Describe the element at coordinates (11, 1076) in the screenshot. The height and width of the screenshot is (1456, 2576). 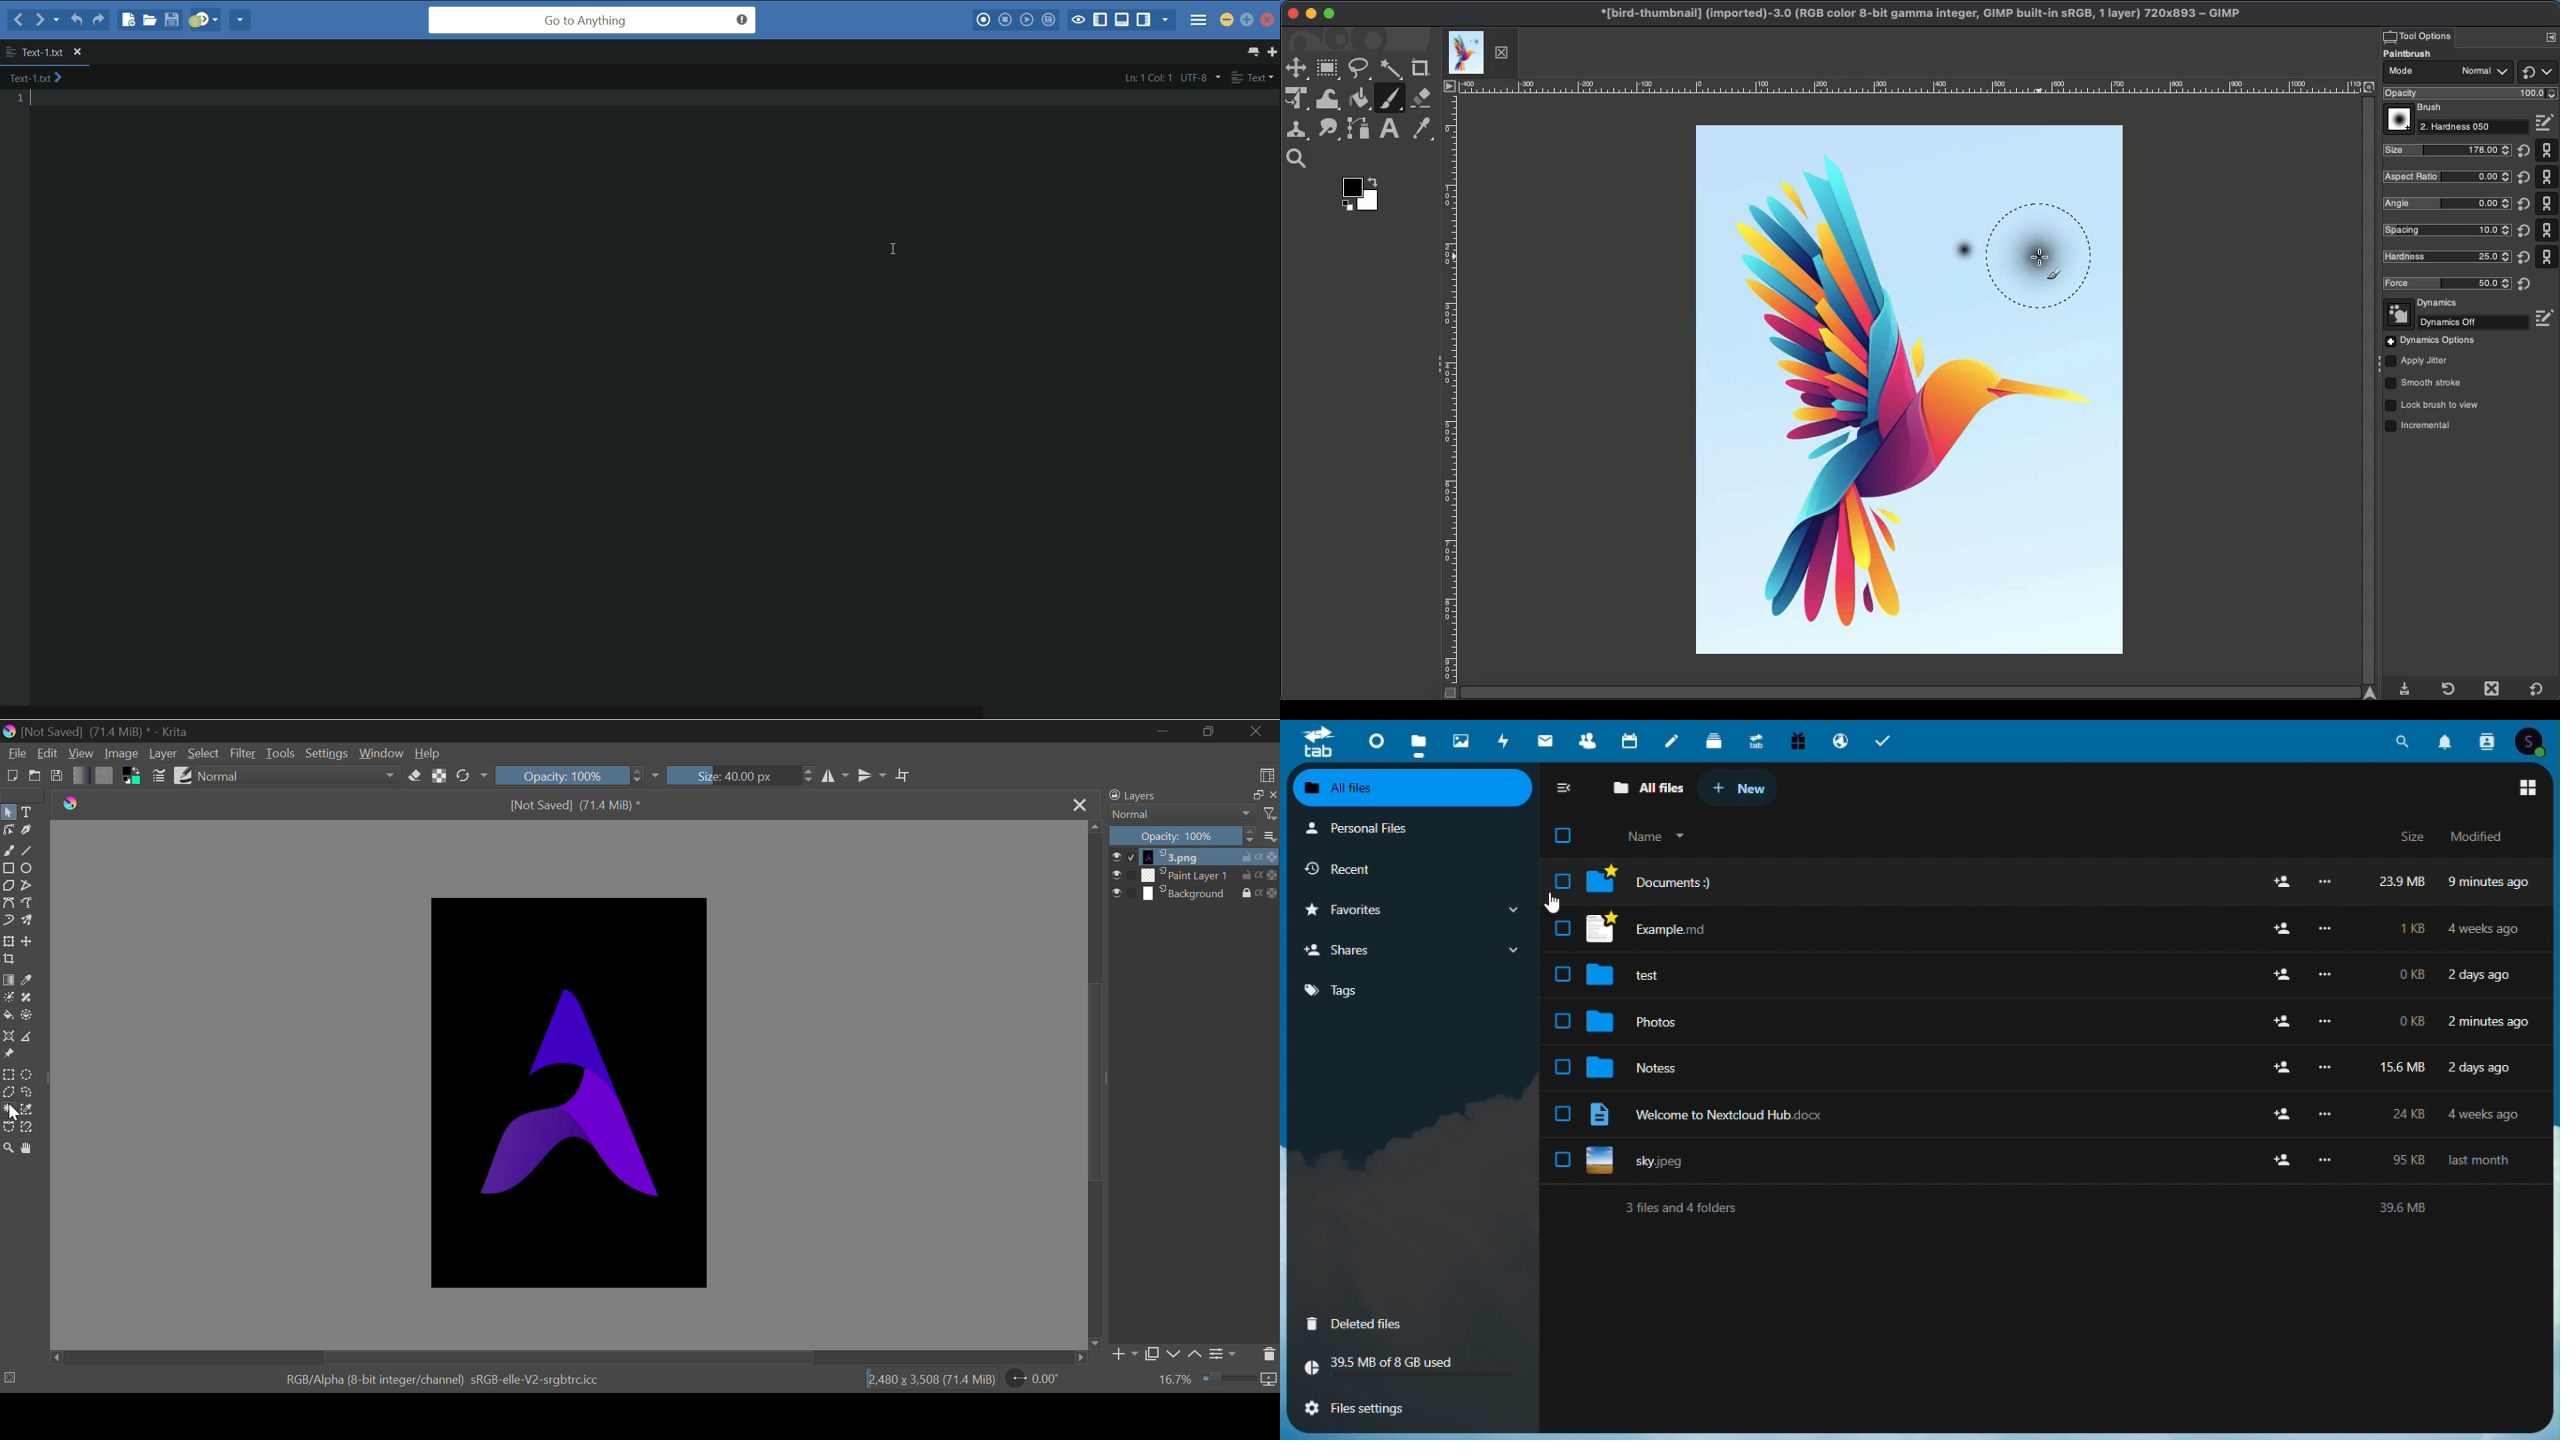
I see `Rectangle Selection` at that location.